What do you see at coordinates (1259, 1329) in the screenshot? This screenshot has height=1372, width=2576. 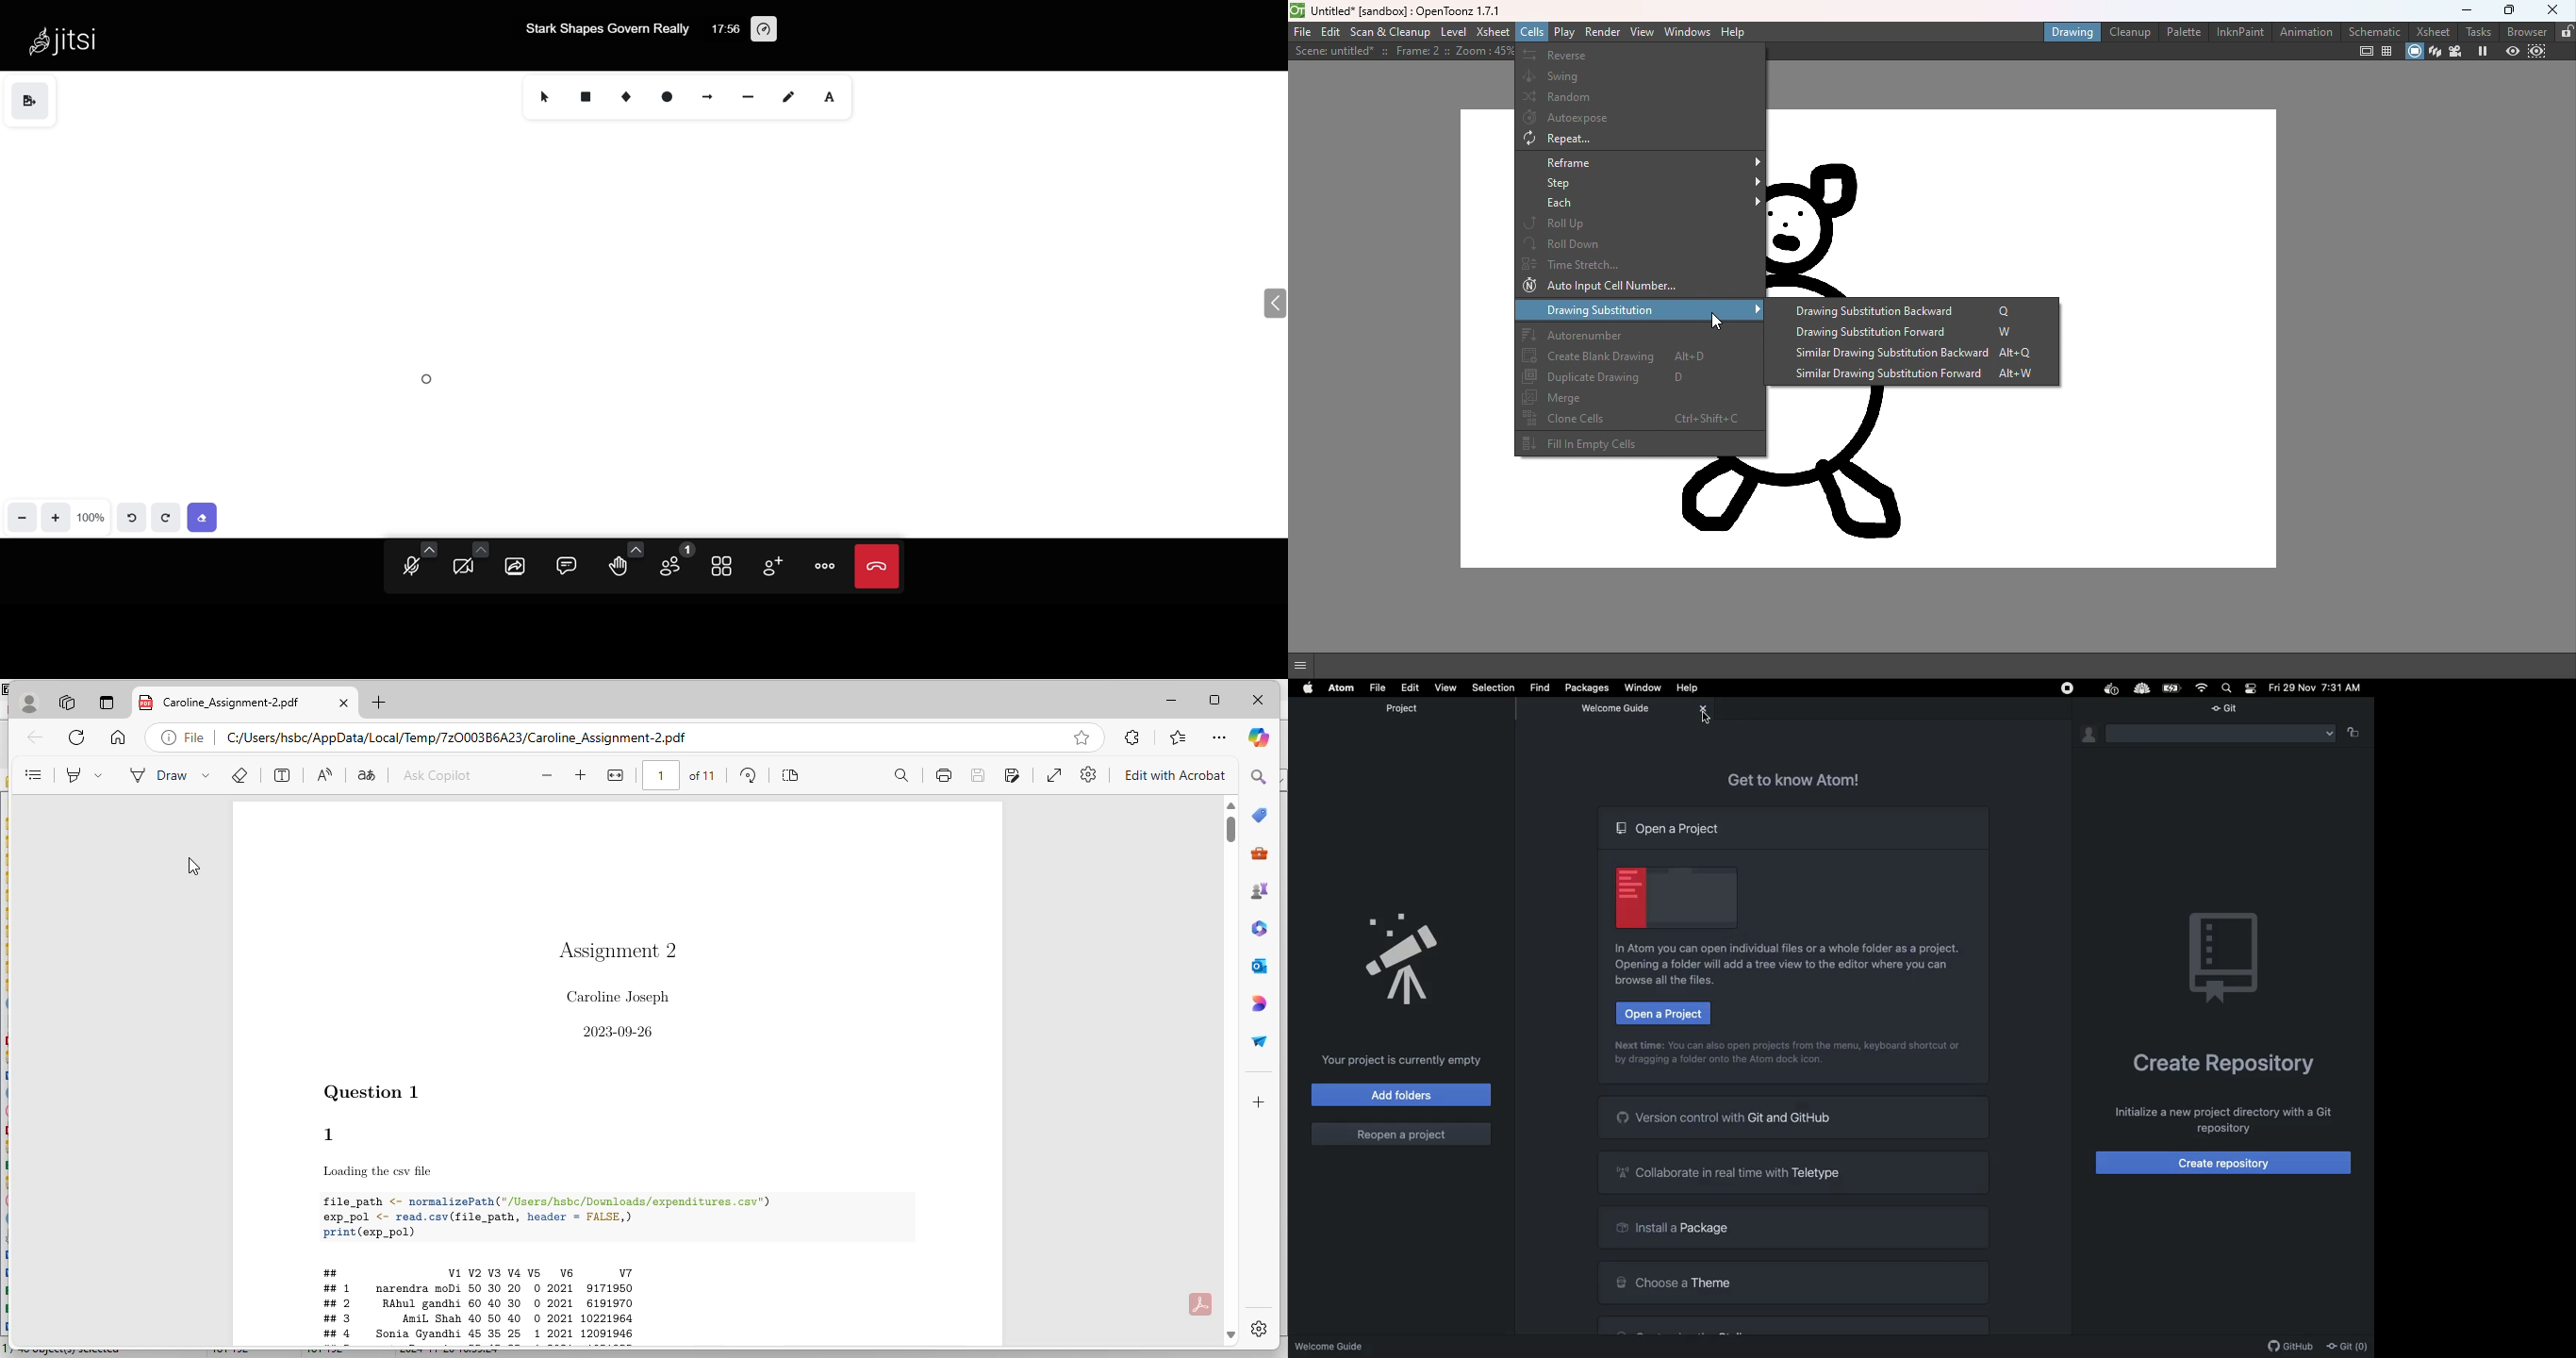 I see `settings` at bounding box center [1259, 1329].